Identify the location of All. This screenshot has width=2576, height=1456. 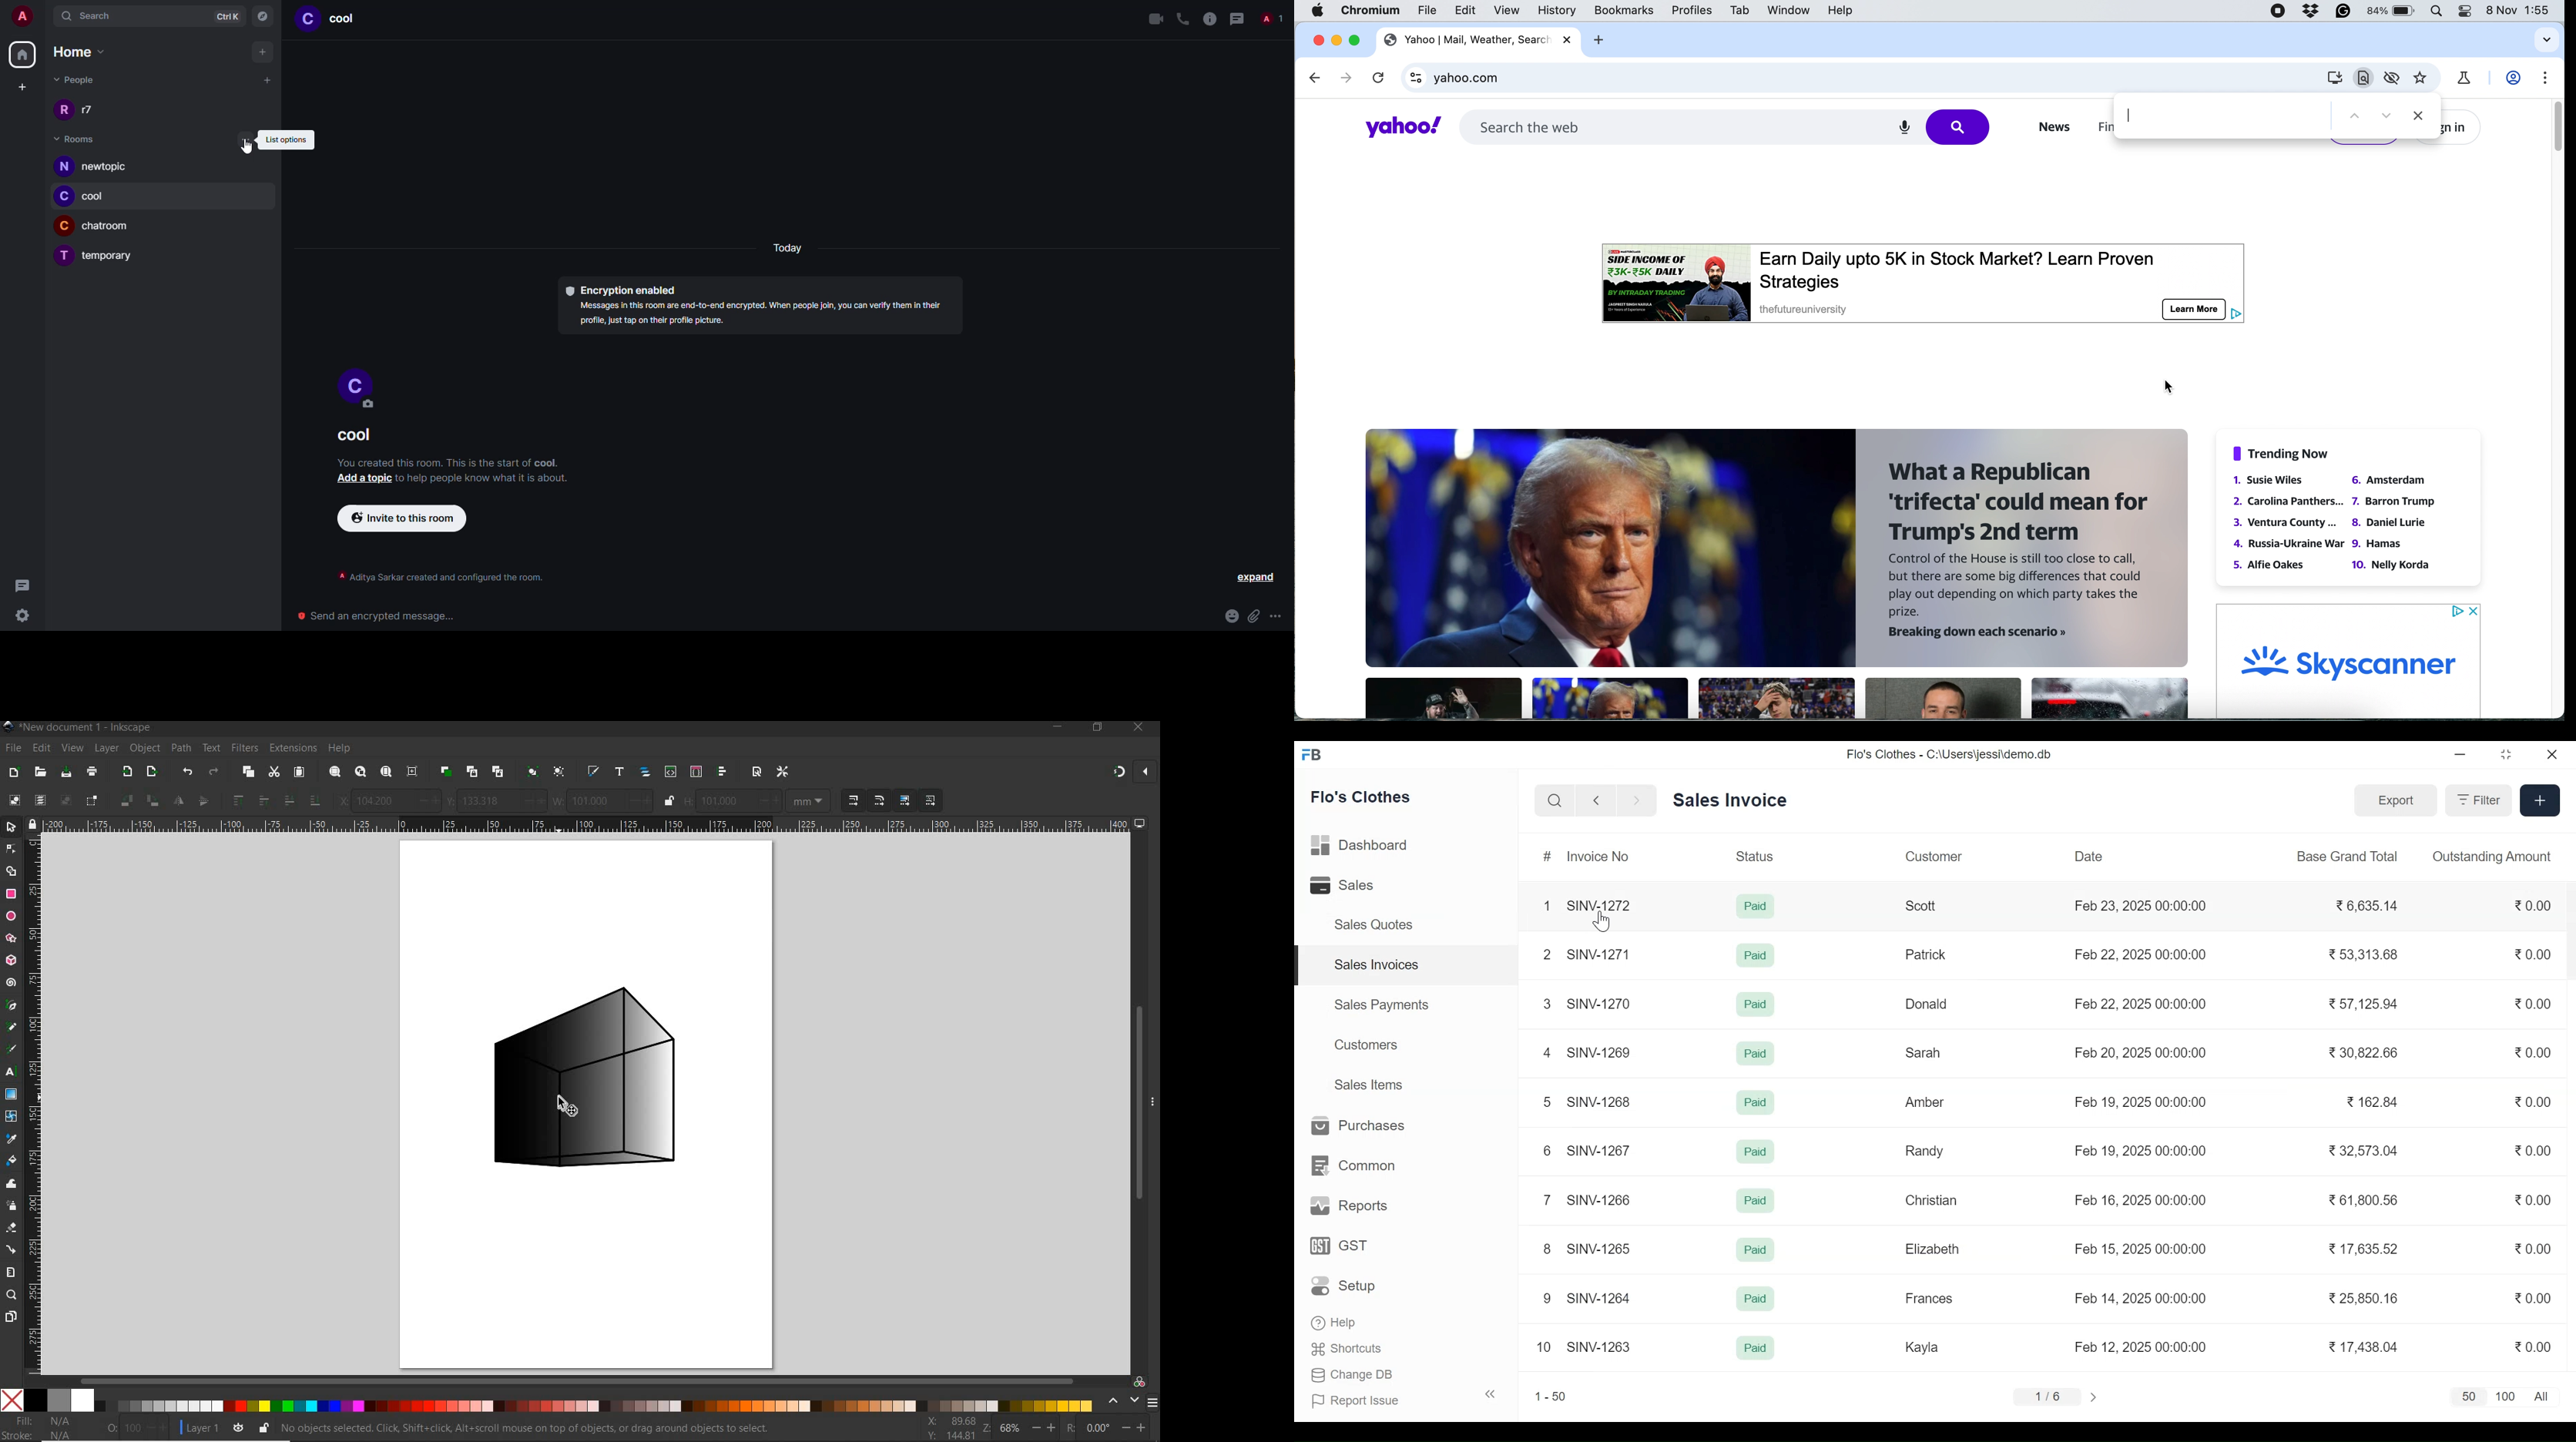
(2543, 1398).